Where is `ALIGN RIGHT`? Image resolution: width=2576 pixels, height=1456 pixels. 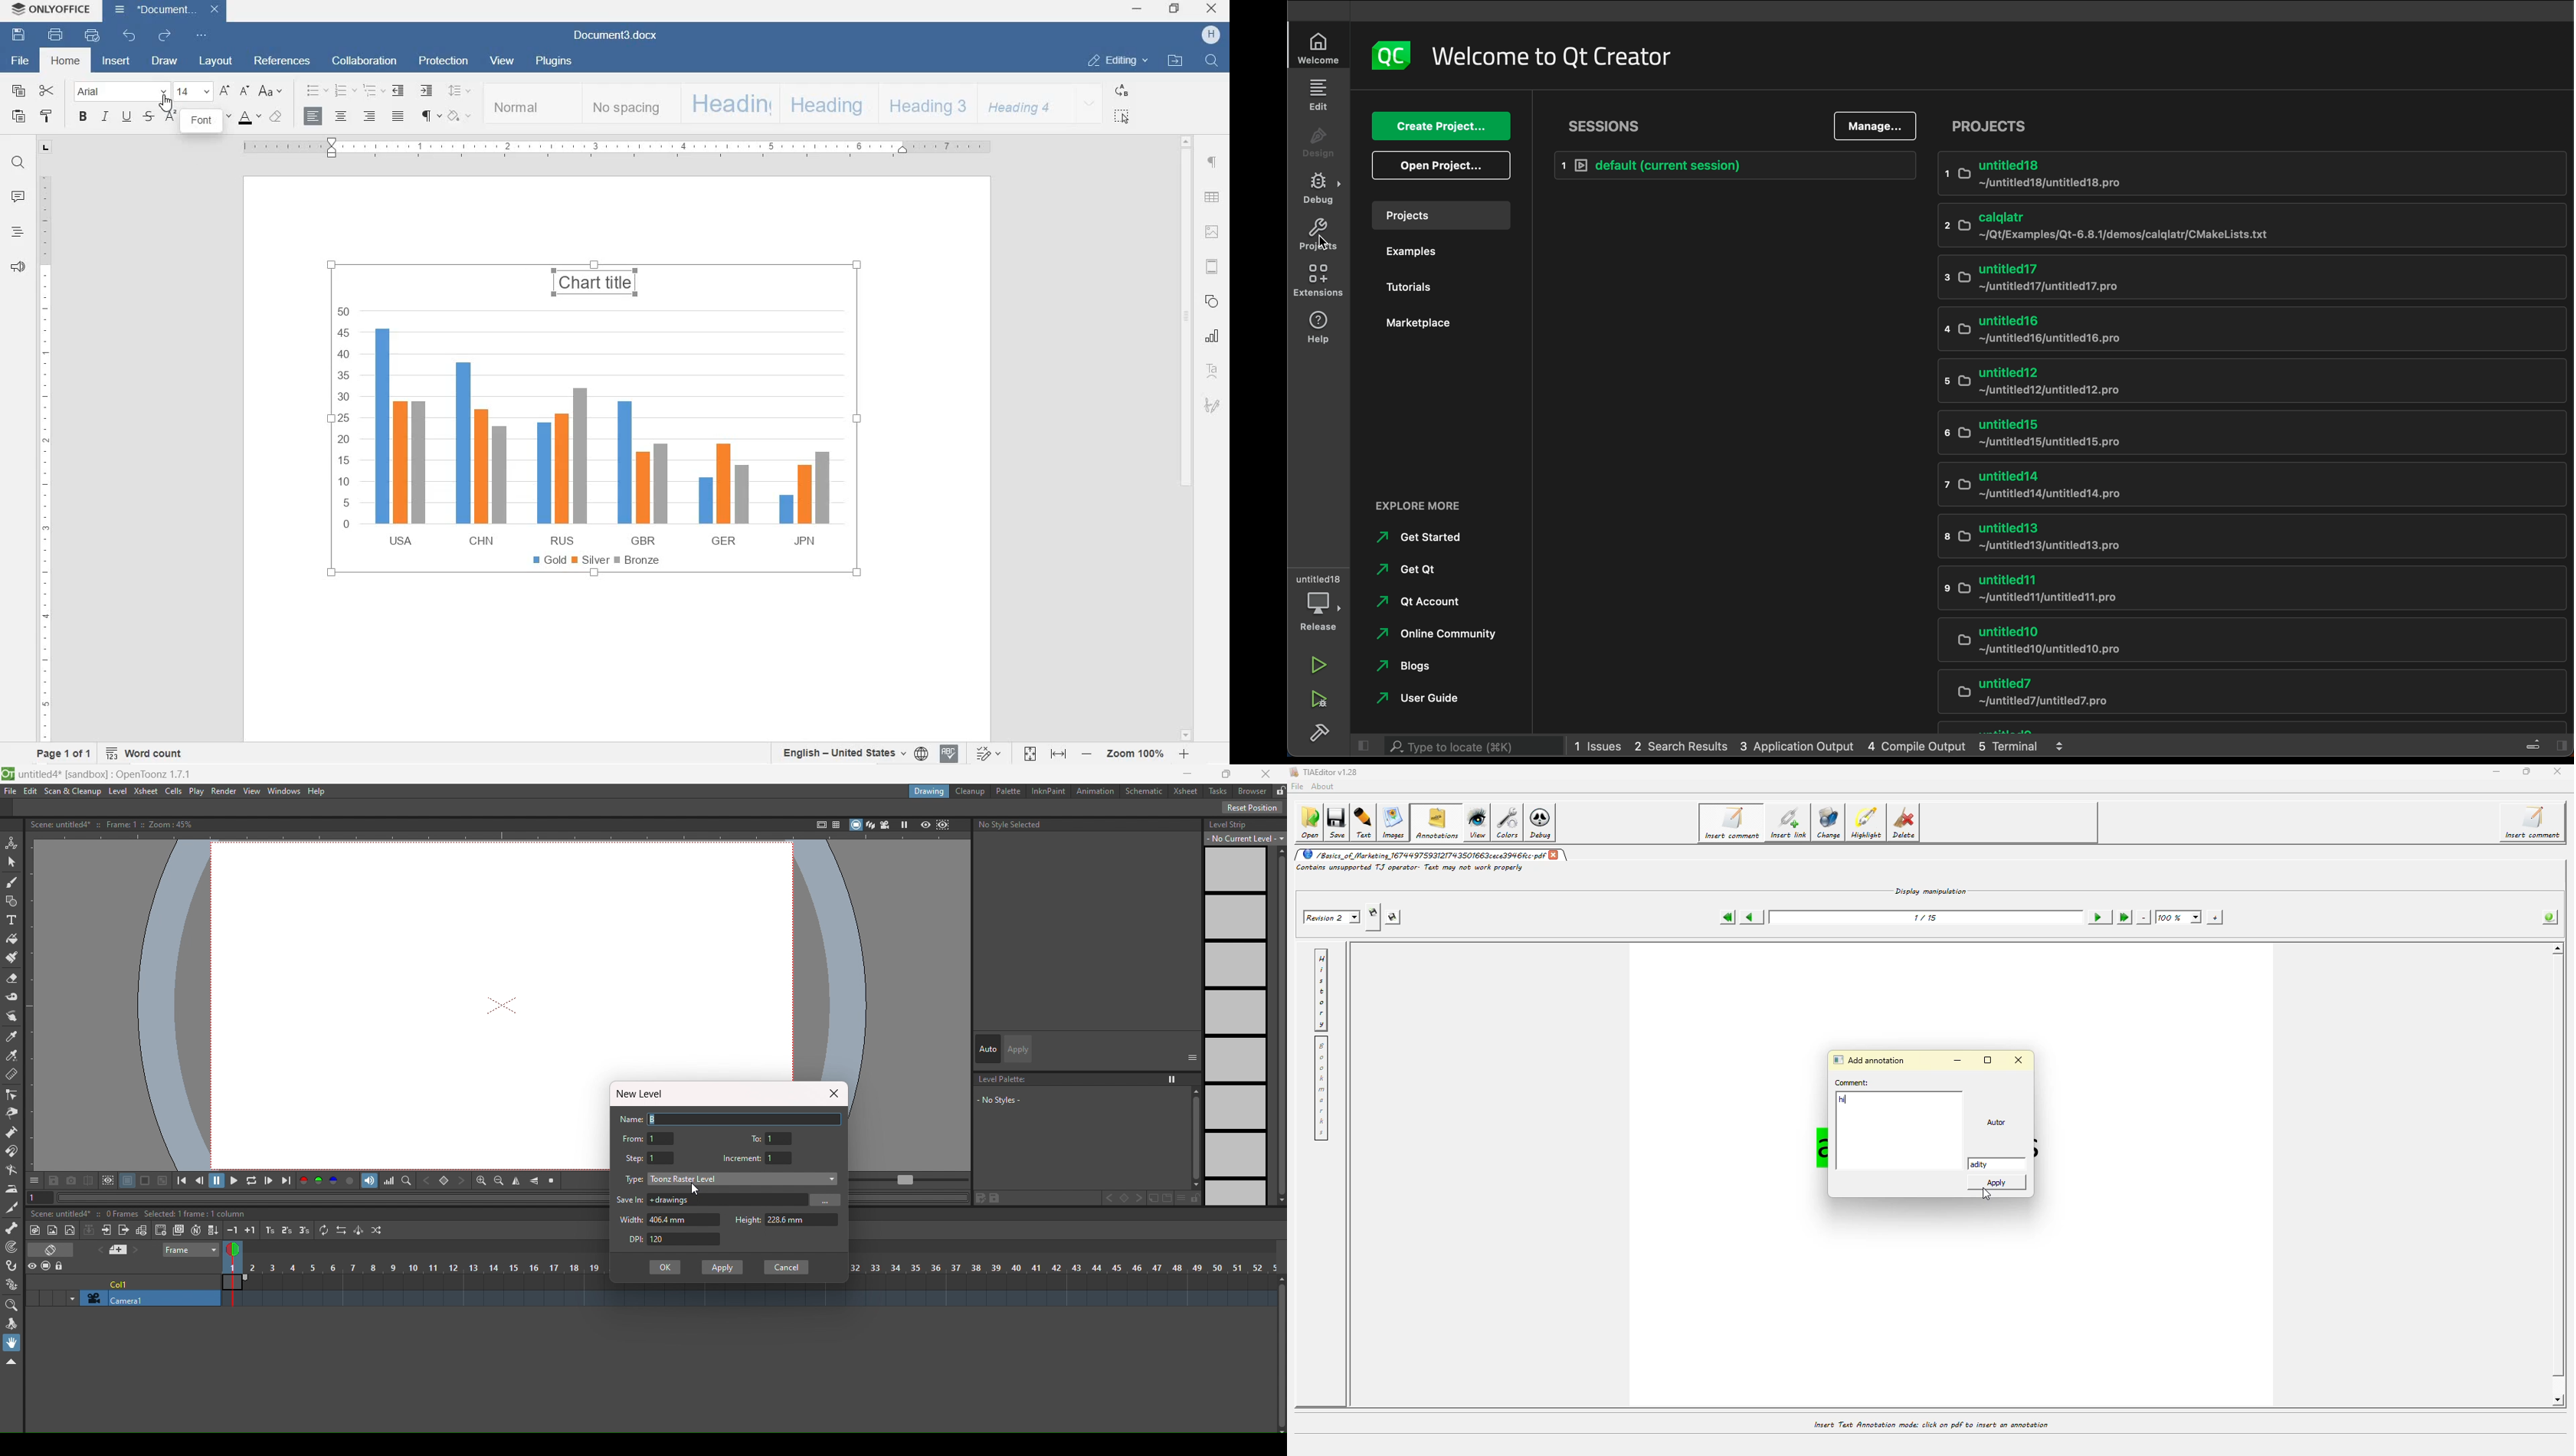 ALIGN RIGHT is located at coordinates (370, 116).